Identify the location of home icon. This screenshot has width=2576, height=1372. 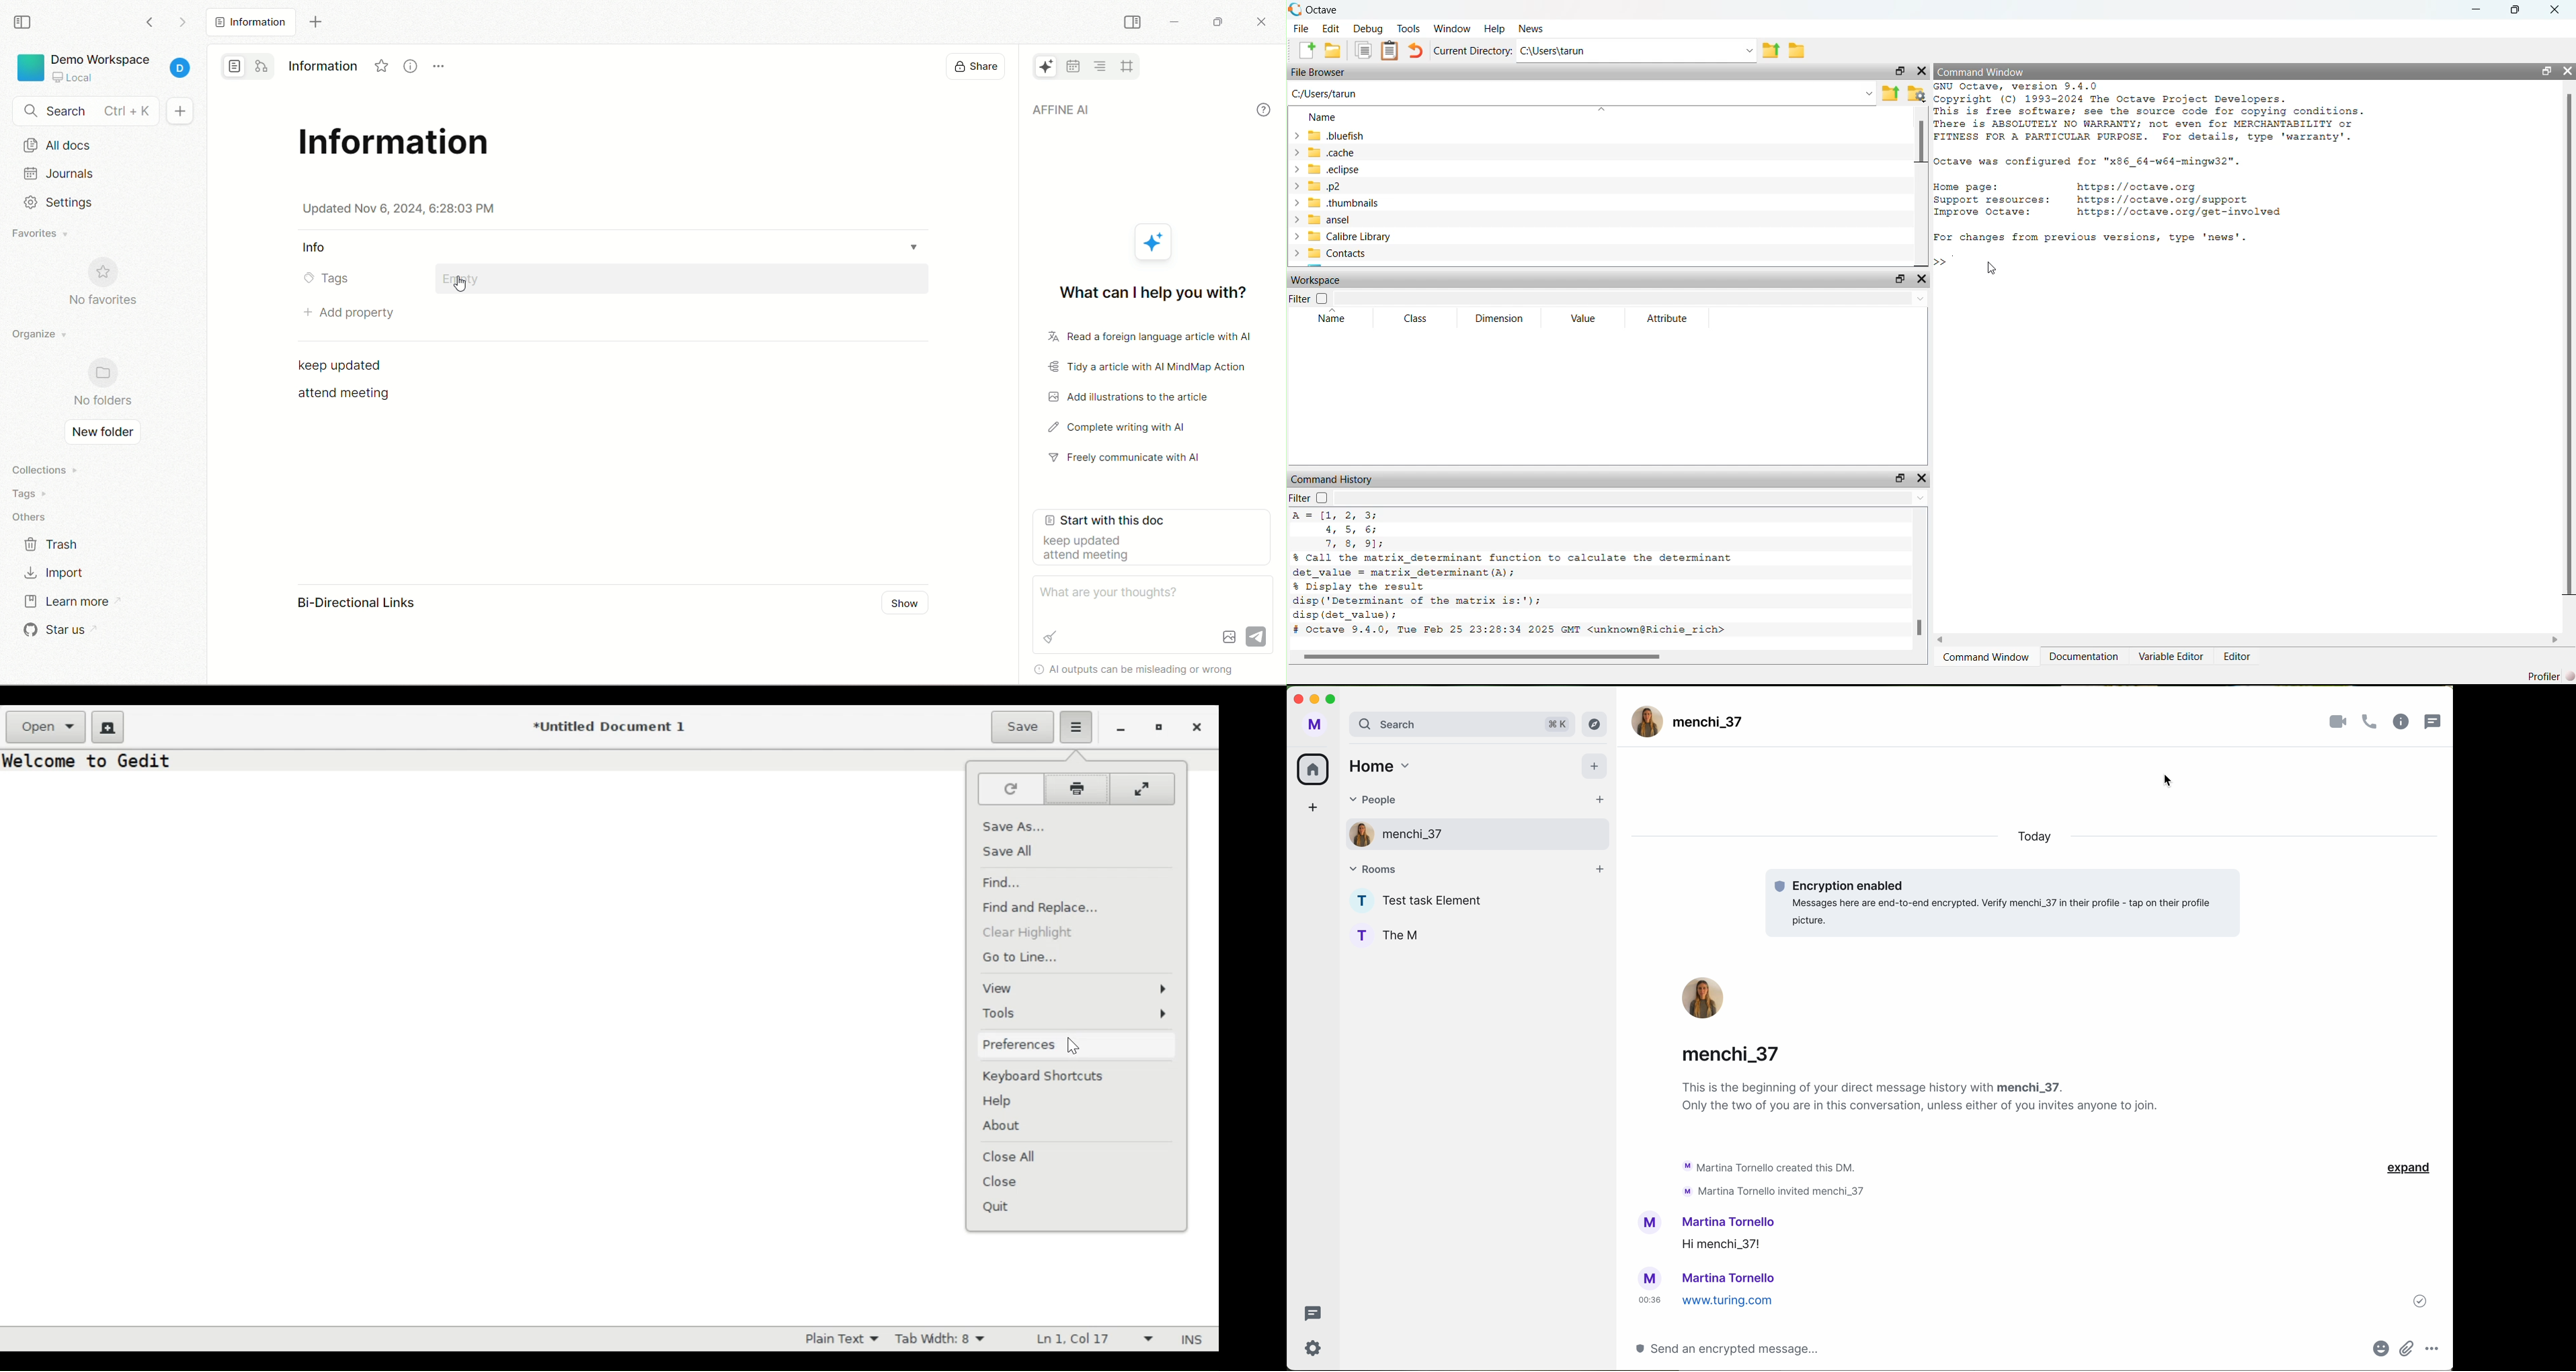
(1312, 770).